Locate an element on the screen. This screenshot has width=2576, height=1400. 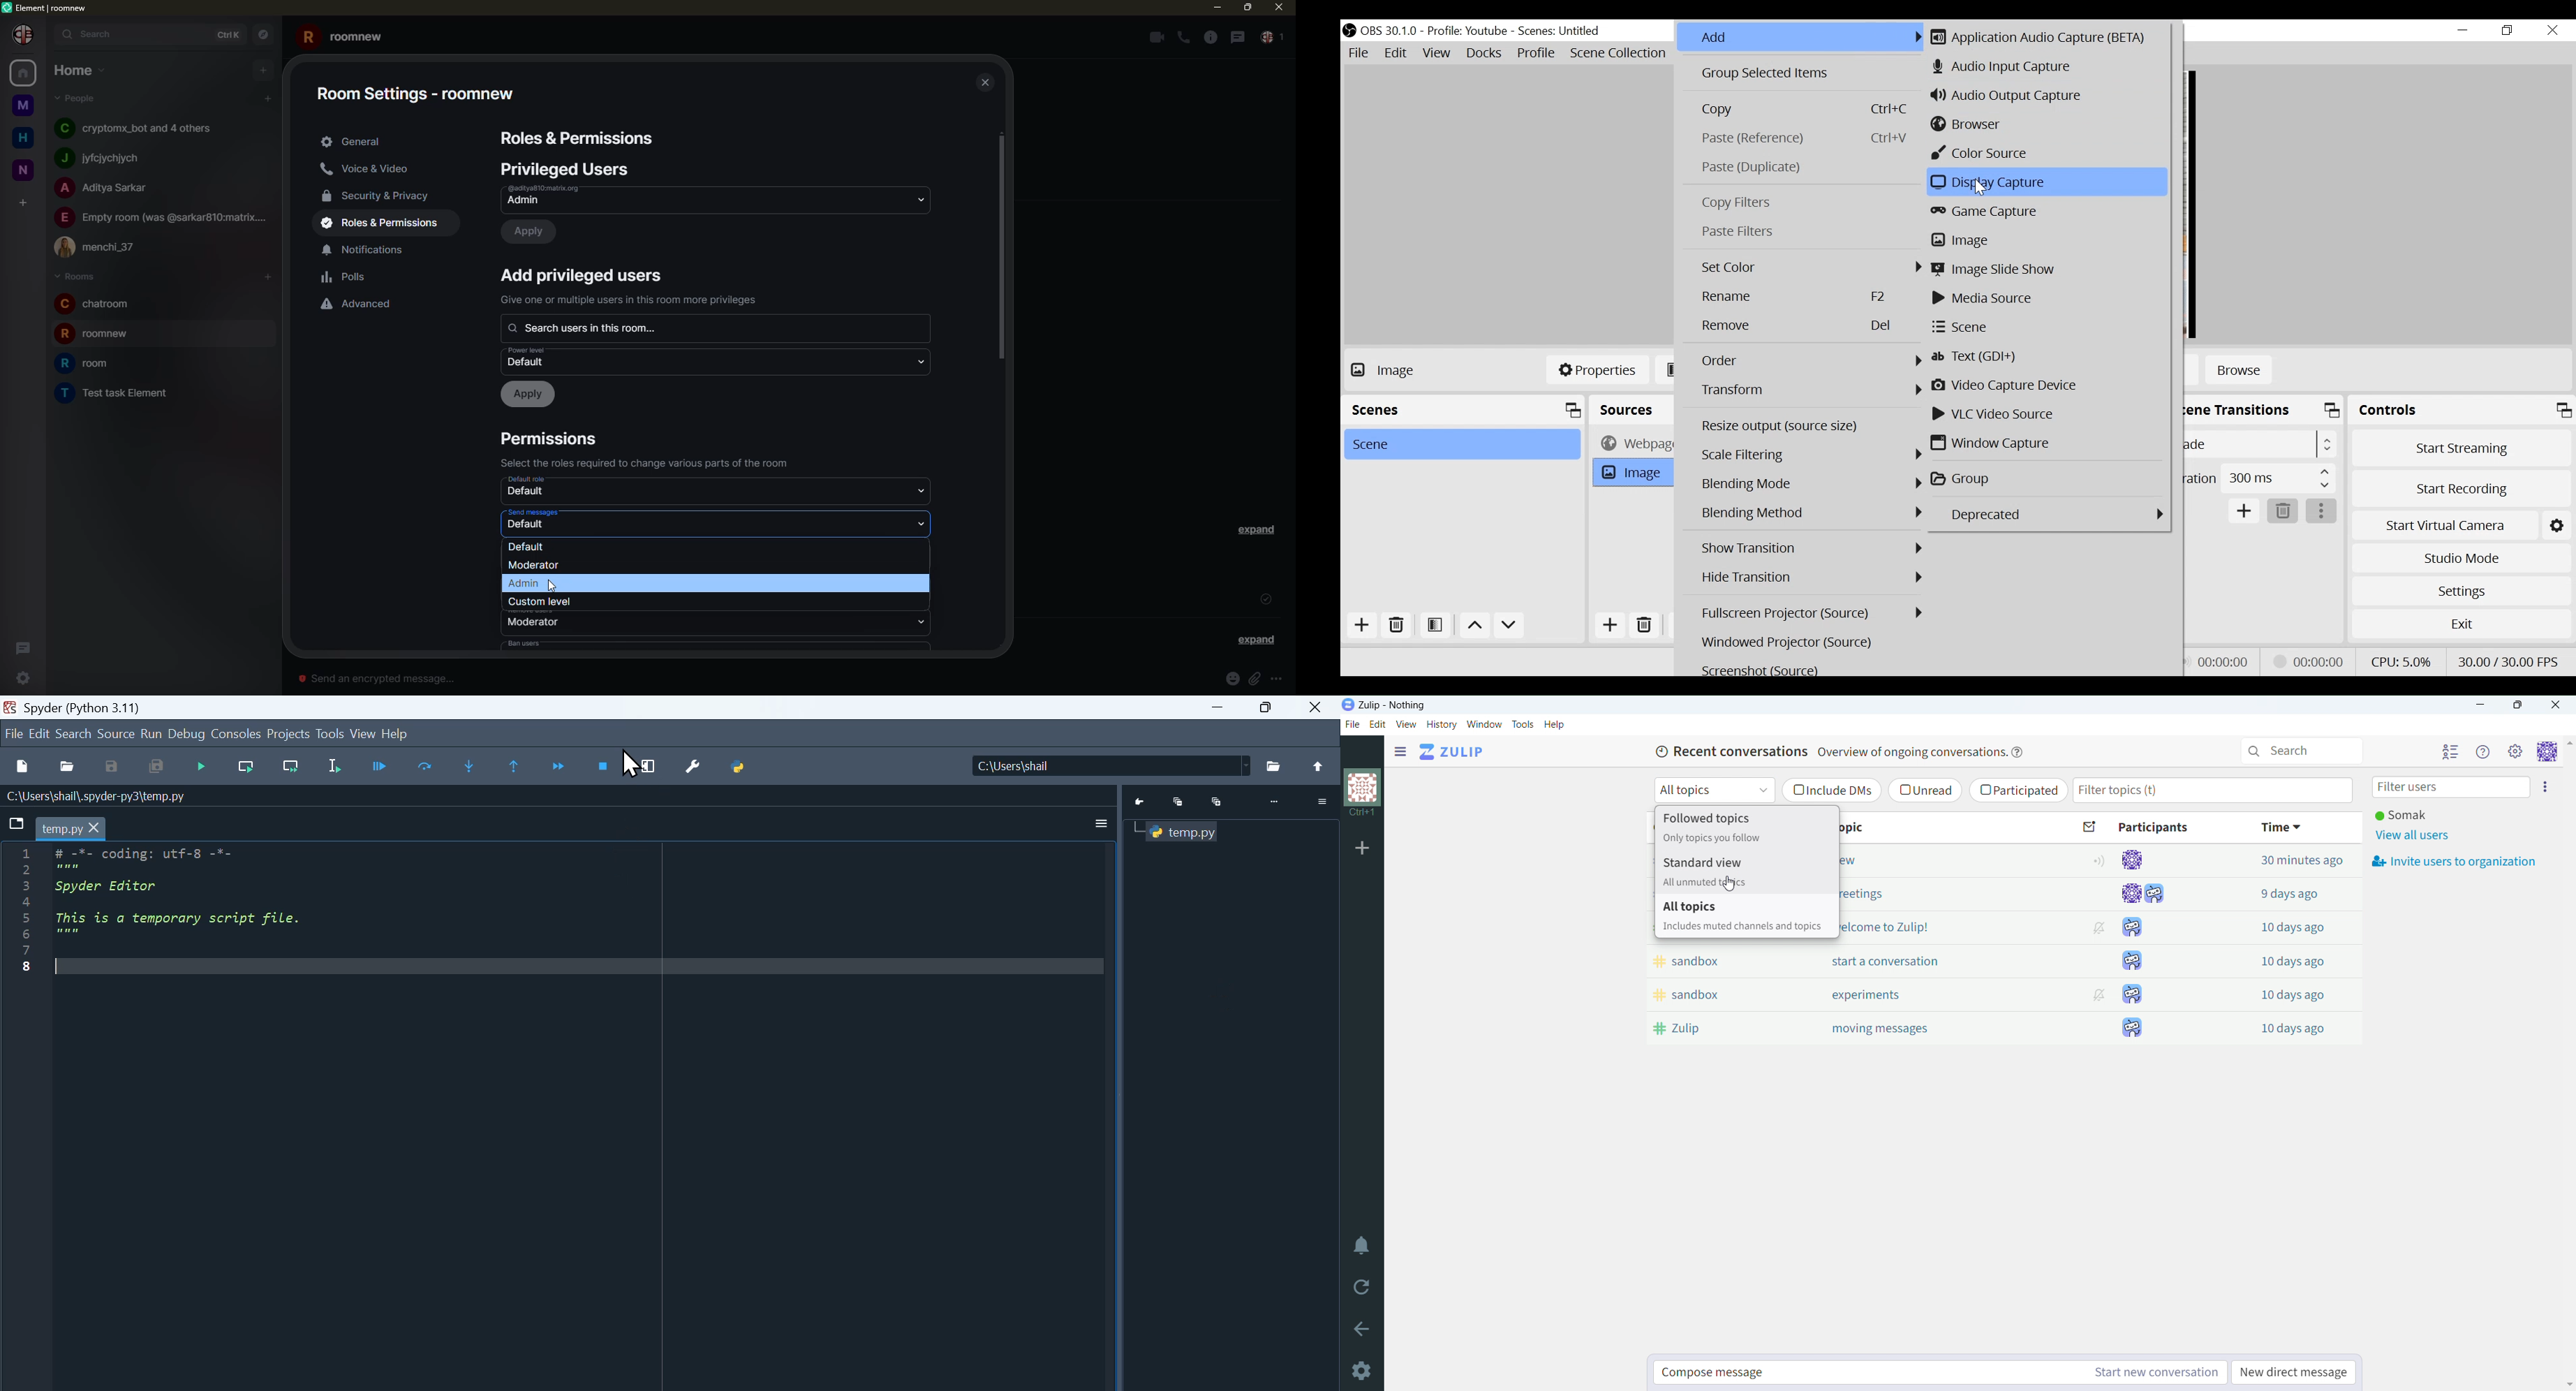
threads is located at coordinates (24, 646).